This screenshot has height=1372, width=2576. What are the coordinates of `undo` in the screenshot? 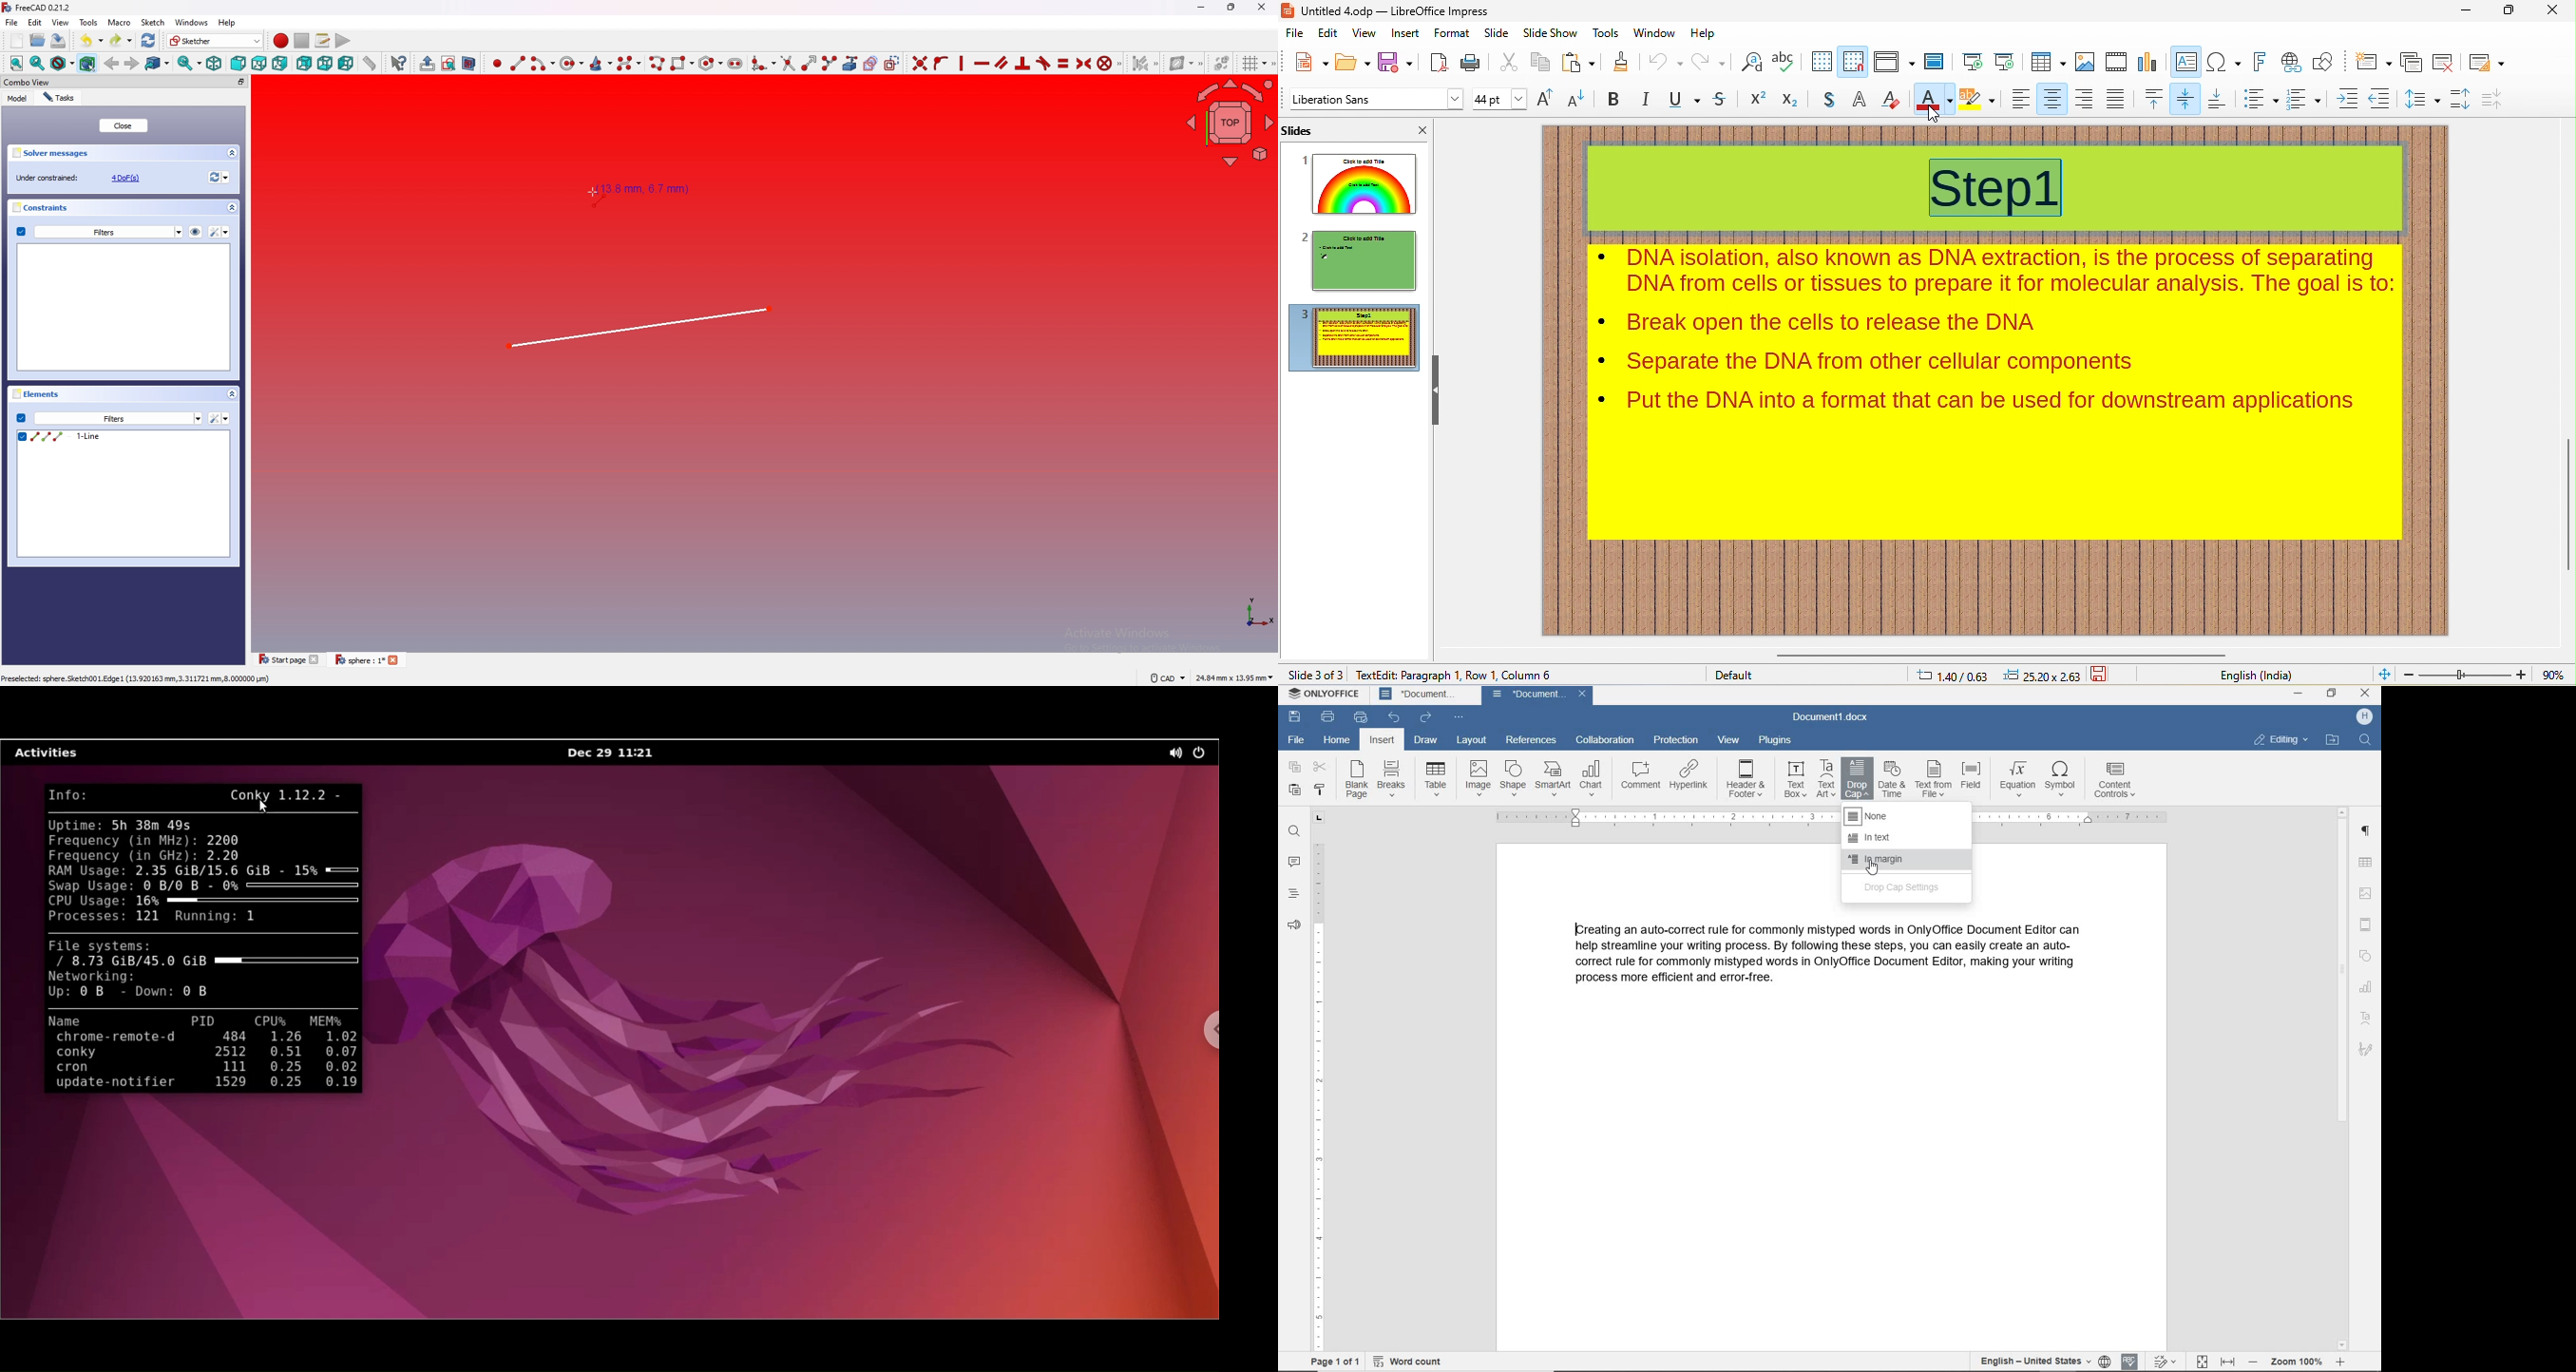 It's located at (1663, 62).